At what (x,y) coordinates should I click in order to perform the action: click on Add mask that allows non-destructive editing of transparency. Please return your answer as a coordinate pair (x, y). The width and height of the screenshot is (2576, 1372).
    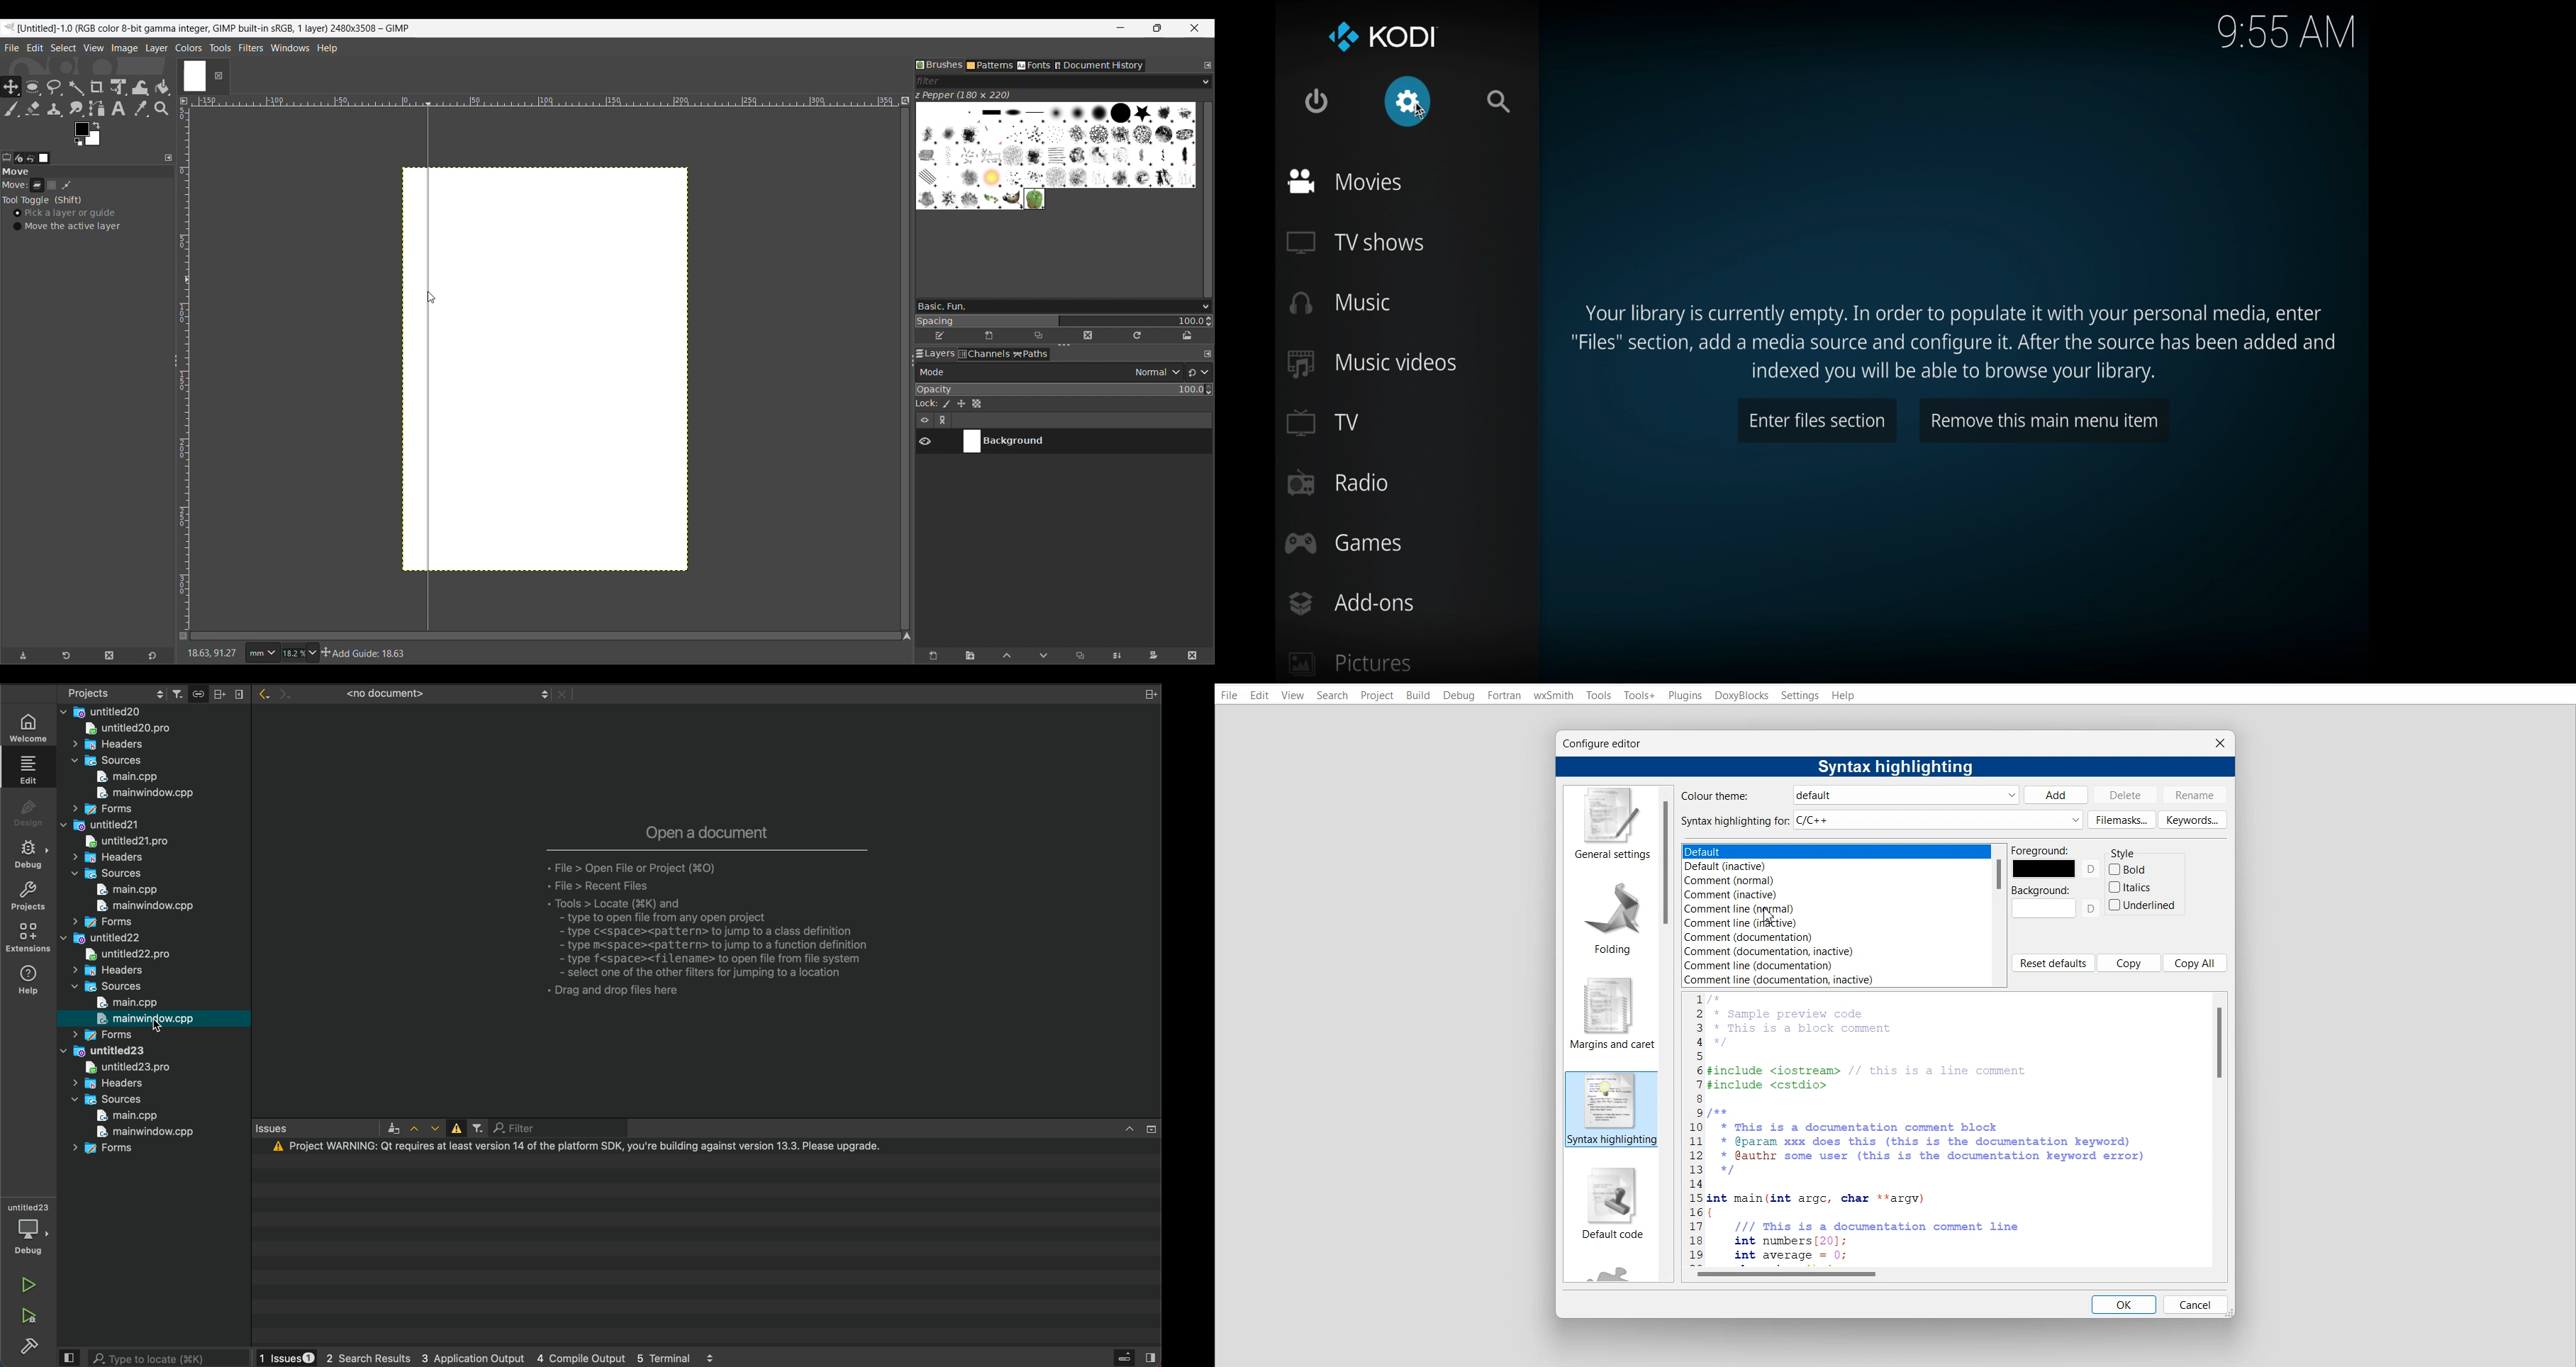
    Looking at the image, I should click on (1154, 656).